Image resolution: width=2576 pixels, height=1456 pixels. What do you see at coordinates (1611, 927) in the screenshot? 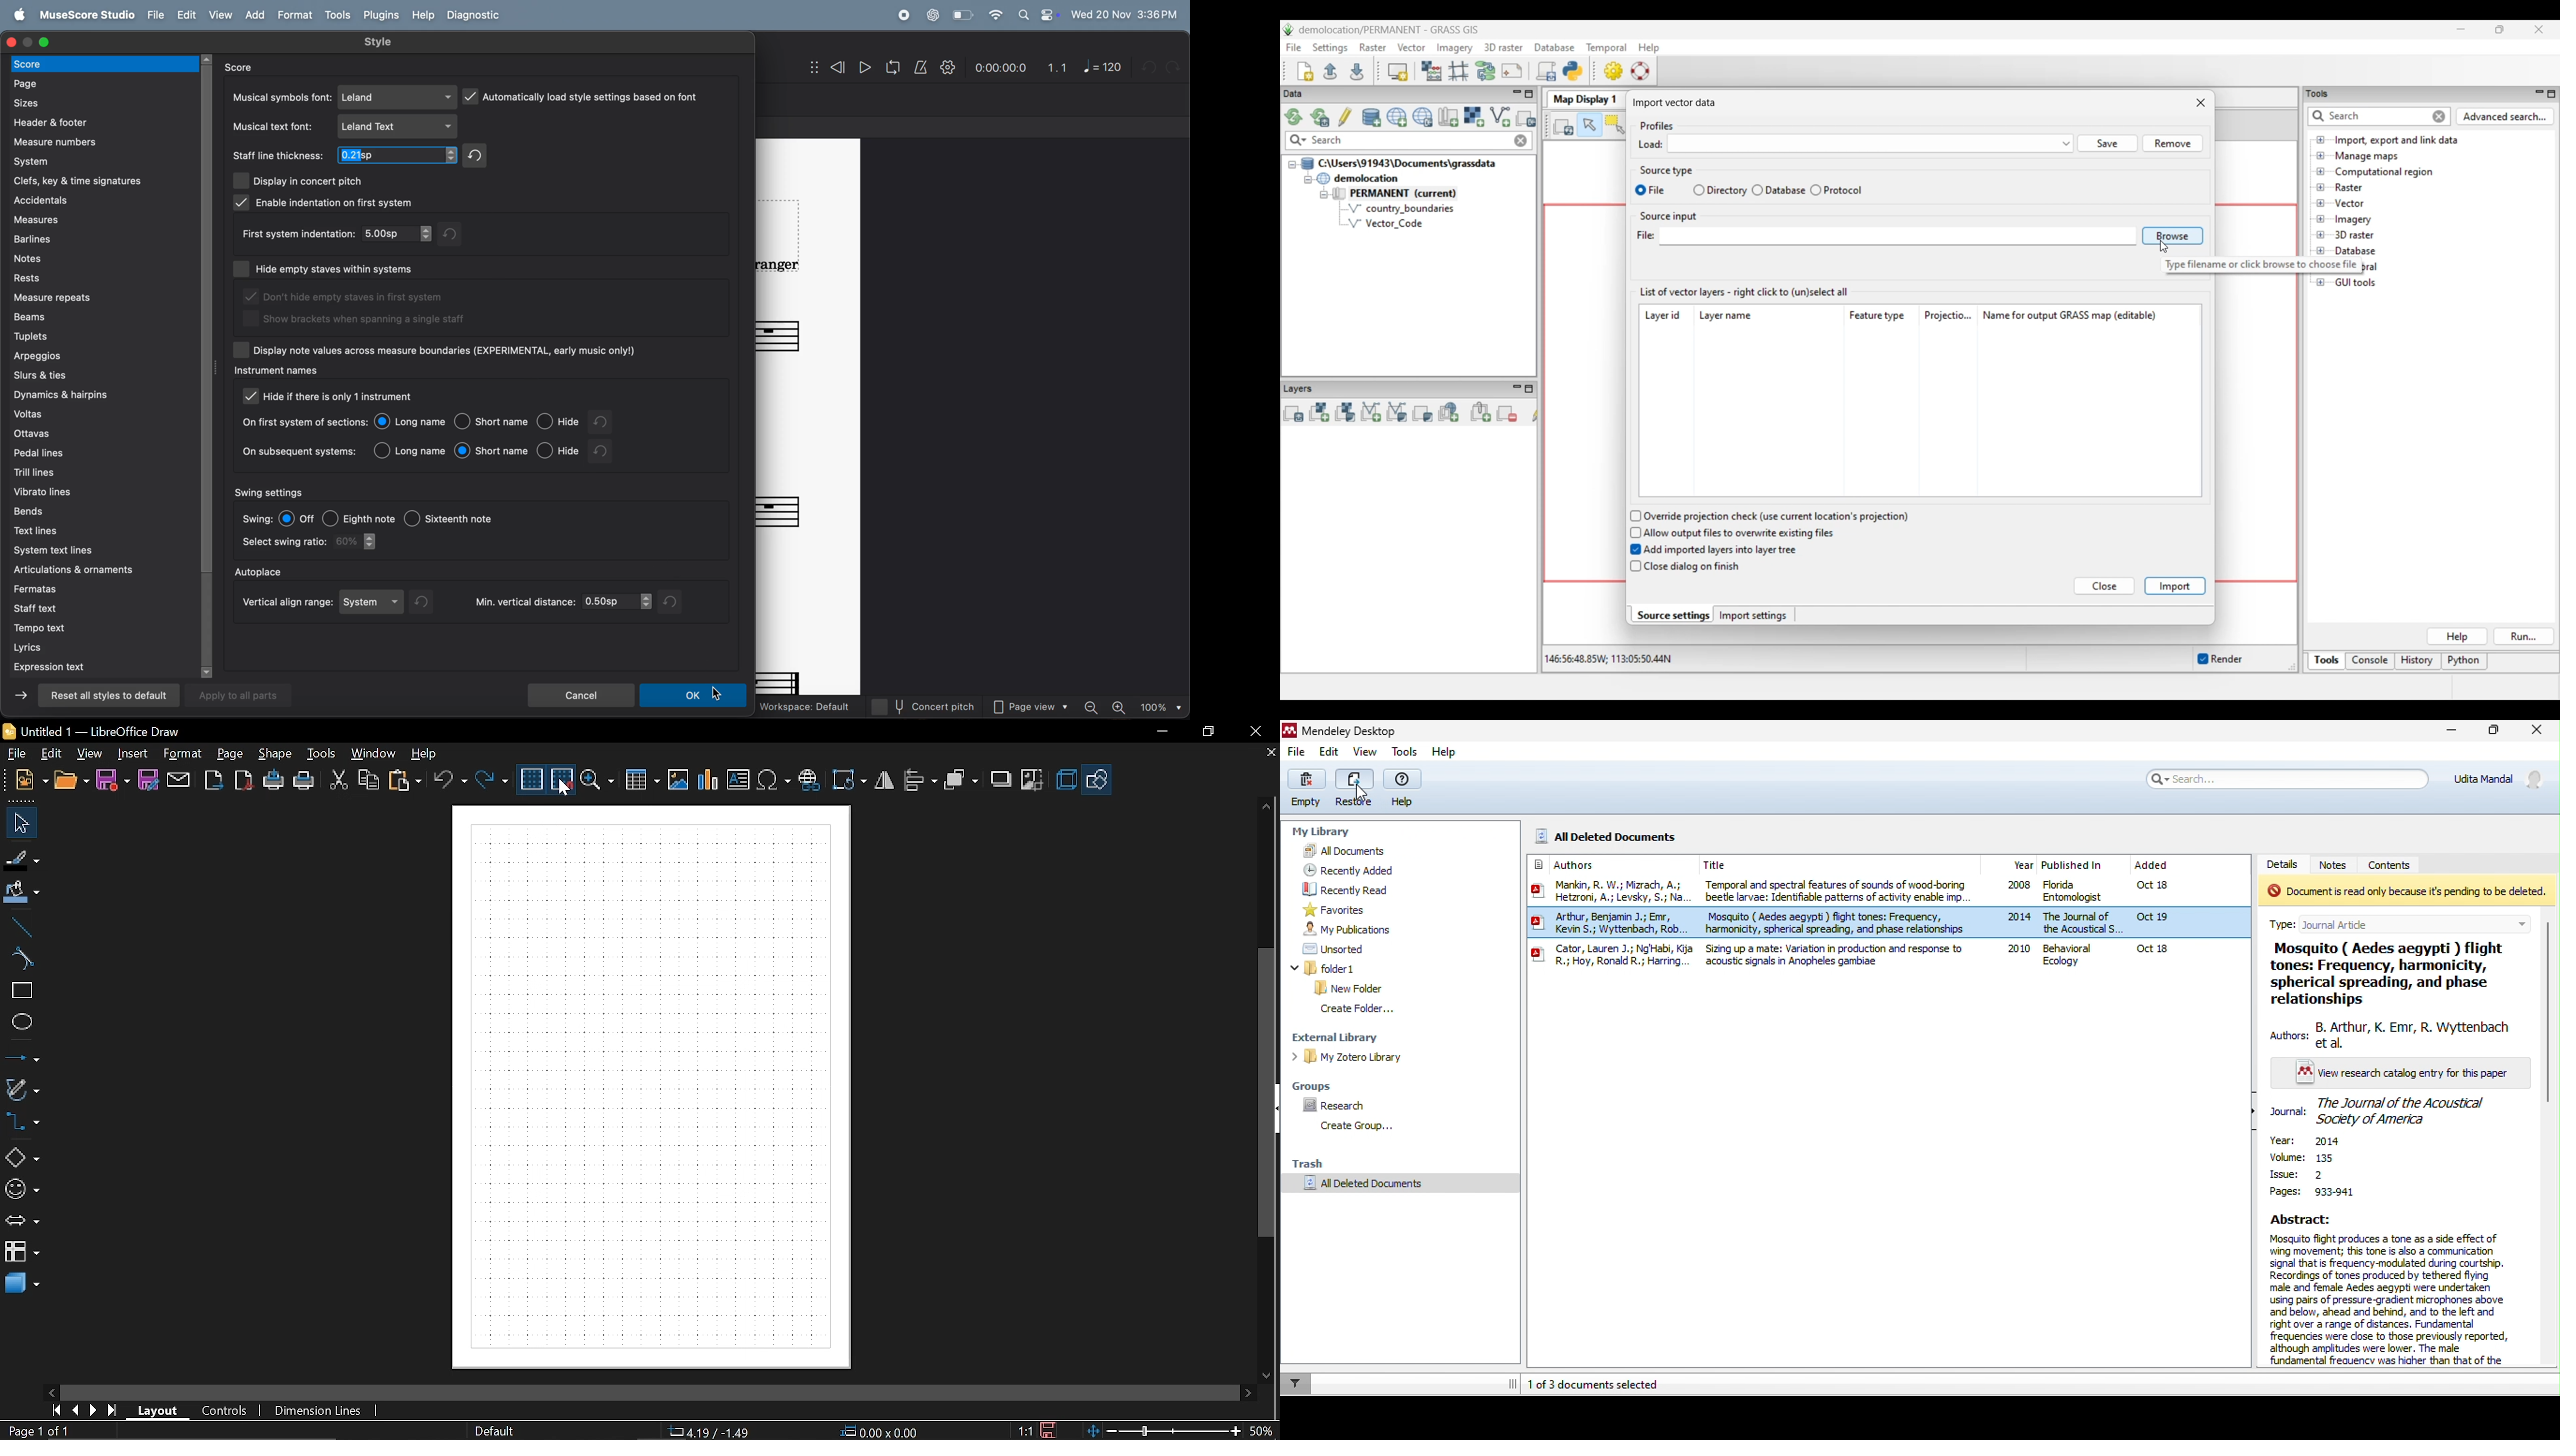
I see `y, Mankn, R. W.; Mazrach, A;
© retmon, A; Levey, SNe
| Artur, Berjomn J. Ene,
| evn; Wyttenbach, Rob.
Cater, Lauren 3. Nghahi, Kia
LR; Hoy, Ronald R.; Harrng.` at bounding box center [1611, 927].